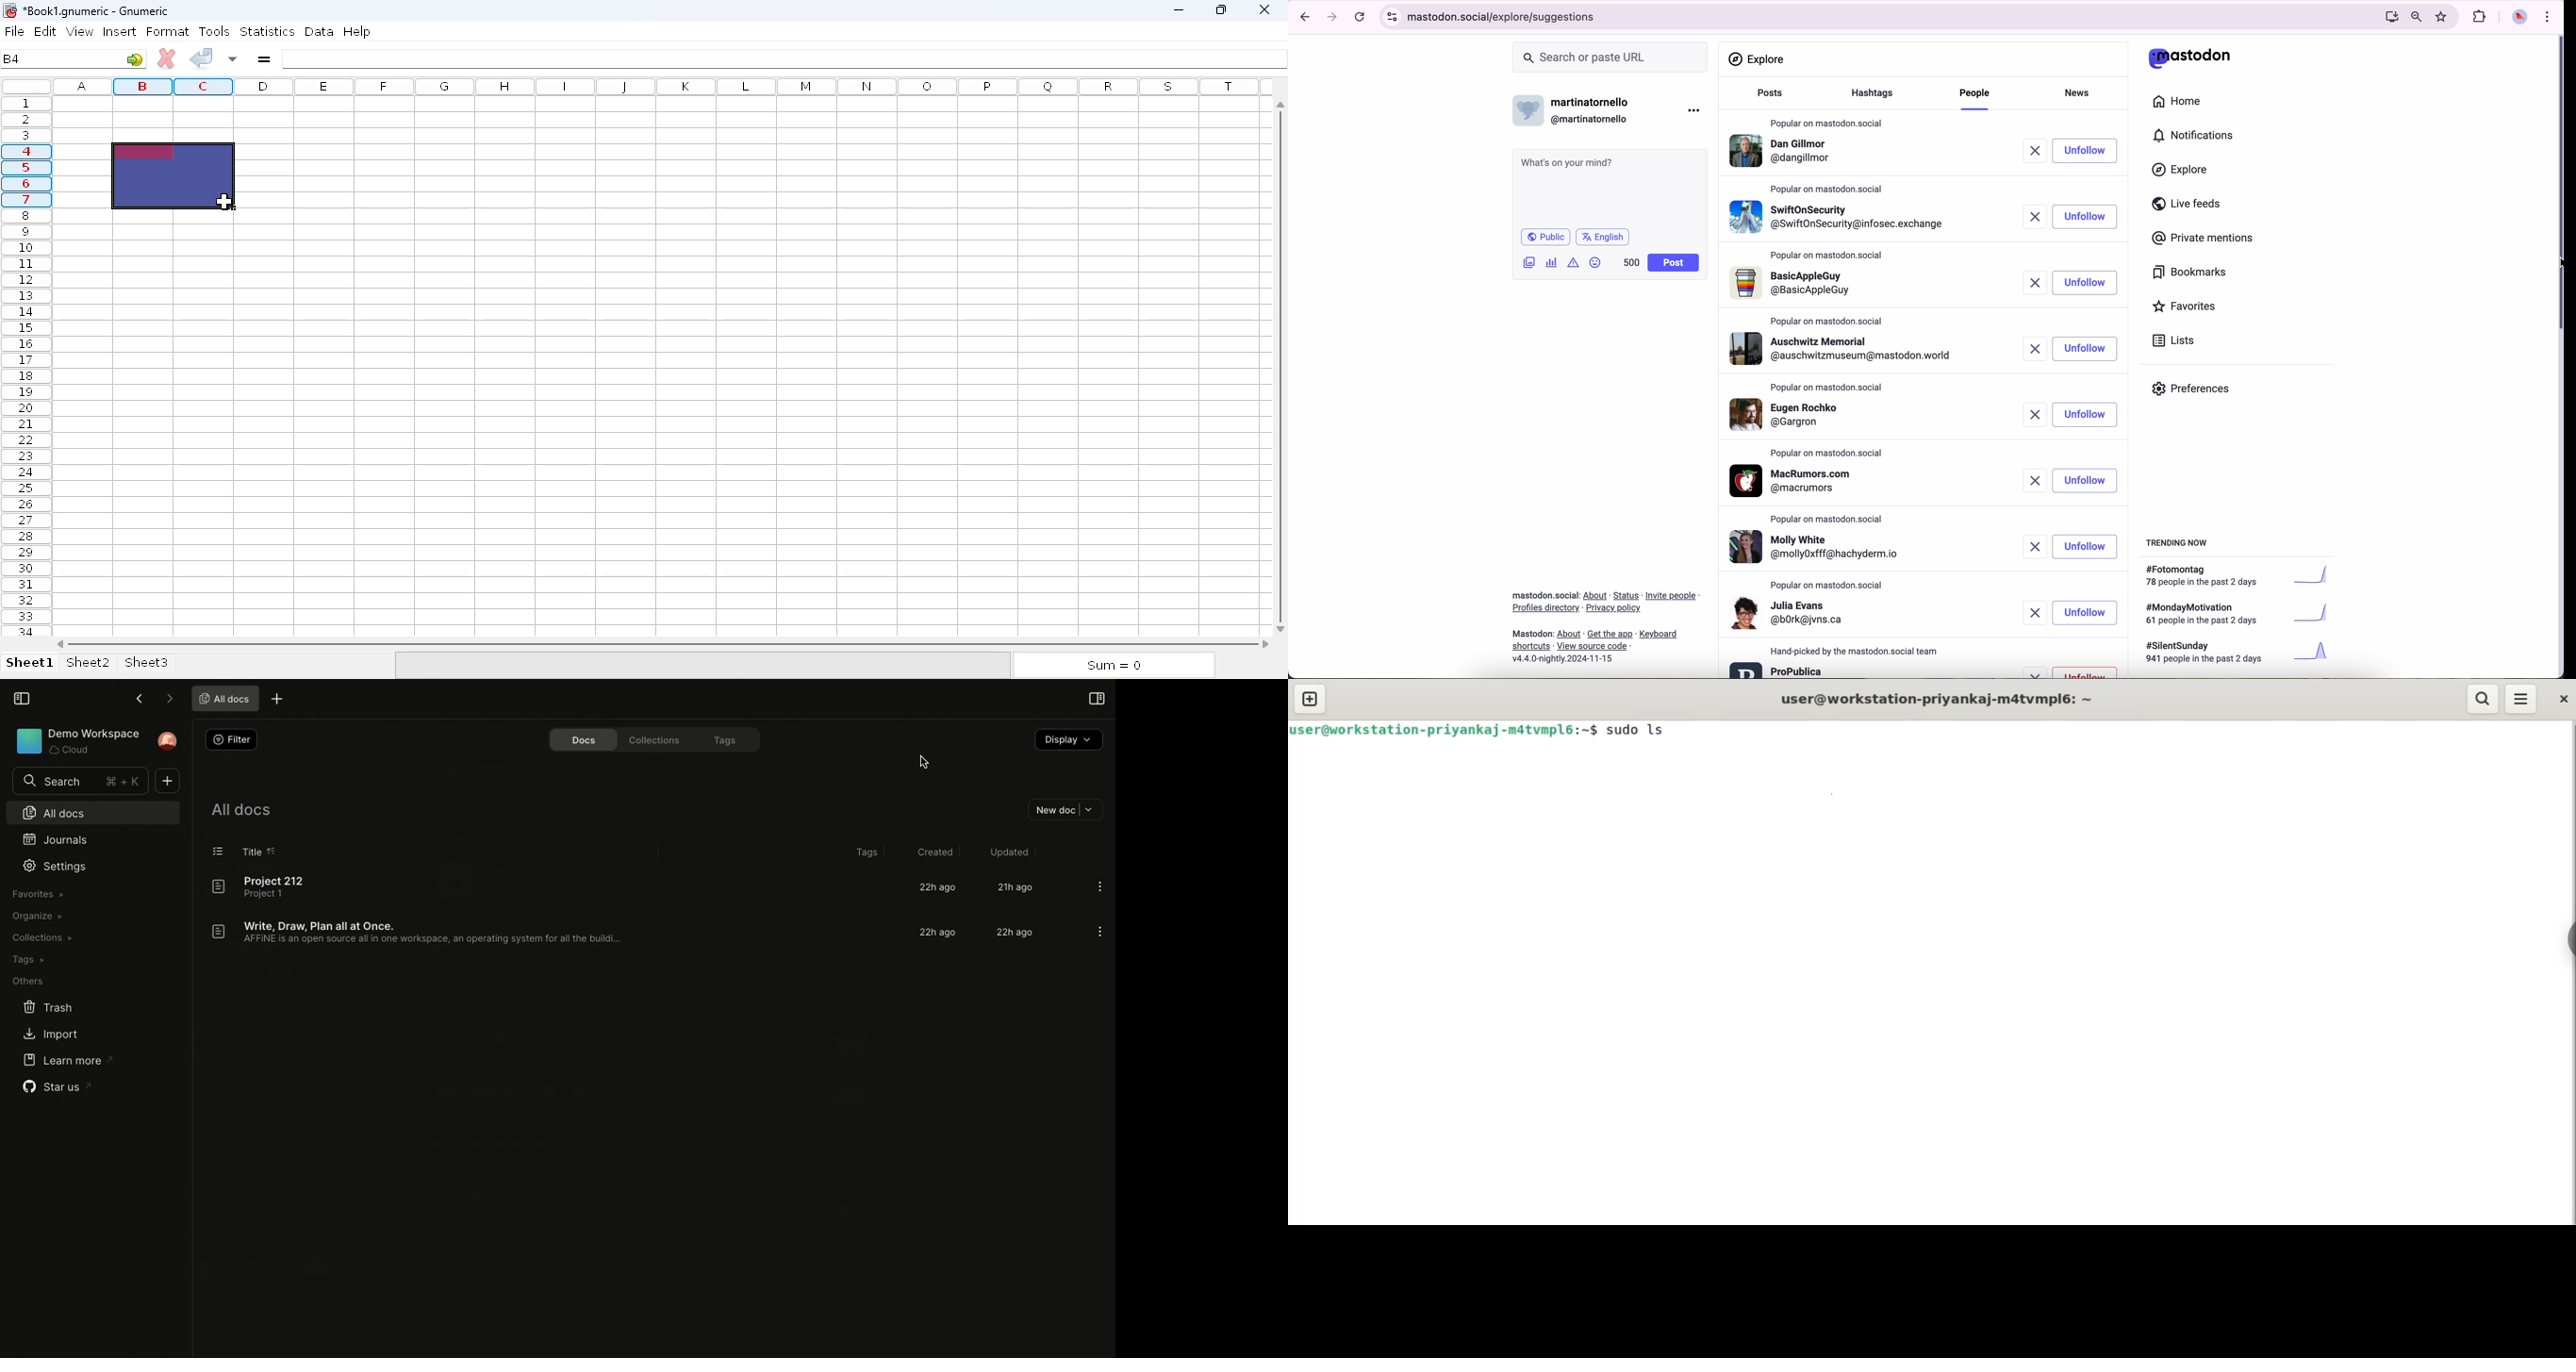  What do you see at coordinates (2030, 481) in the screenshot?
I see `remove` at bounding box center [2030, 481].